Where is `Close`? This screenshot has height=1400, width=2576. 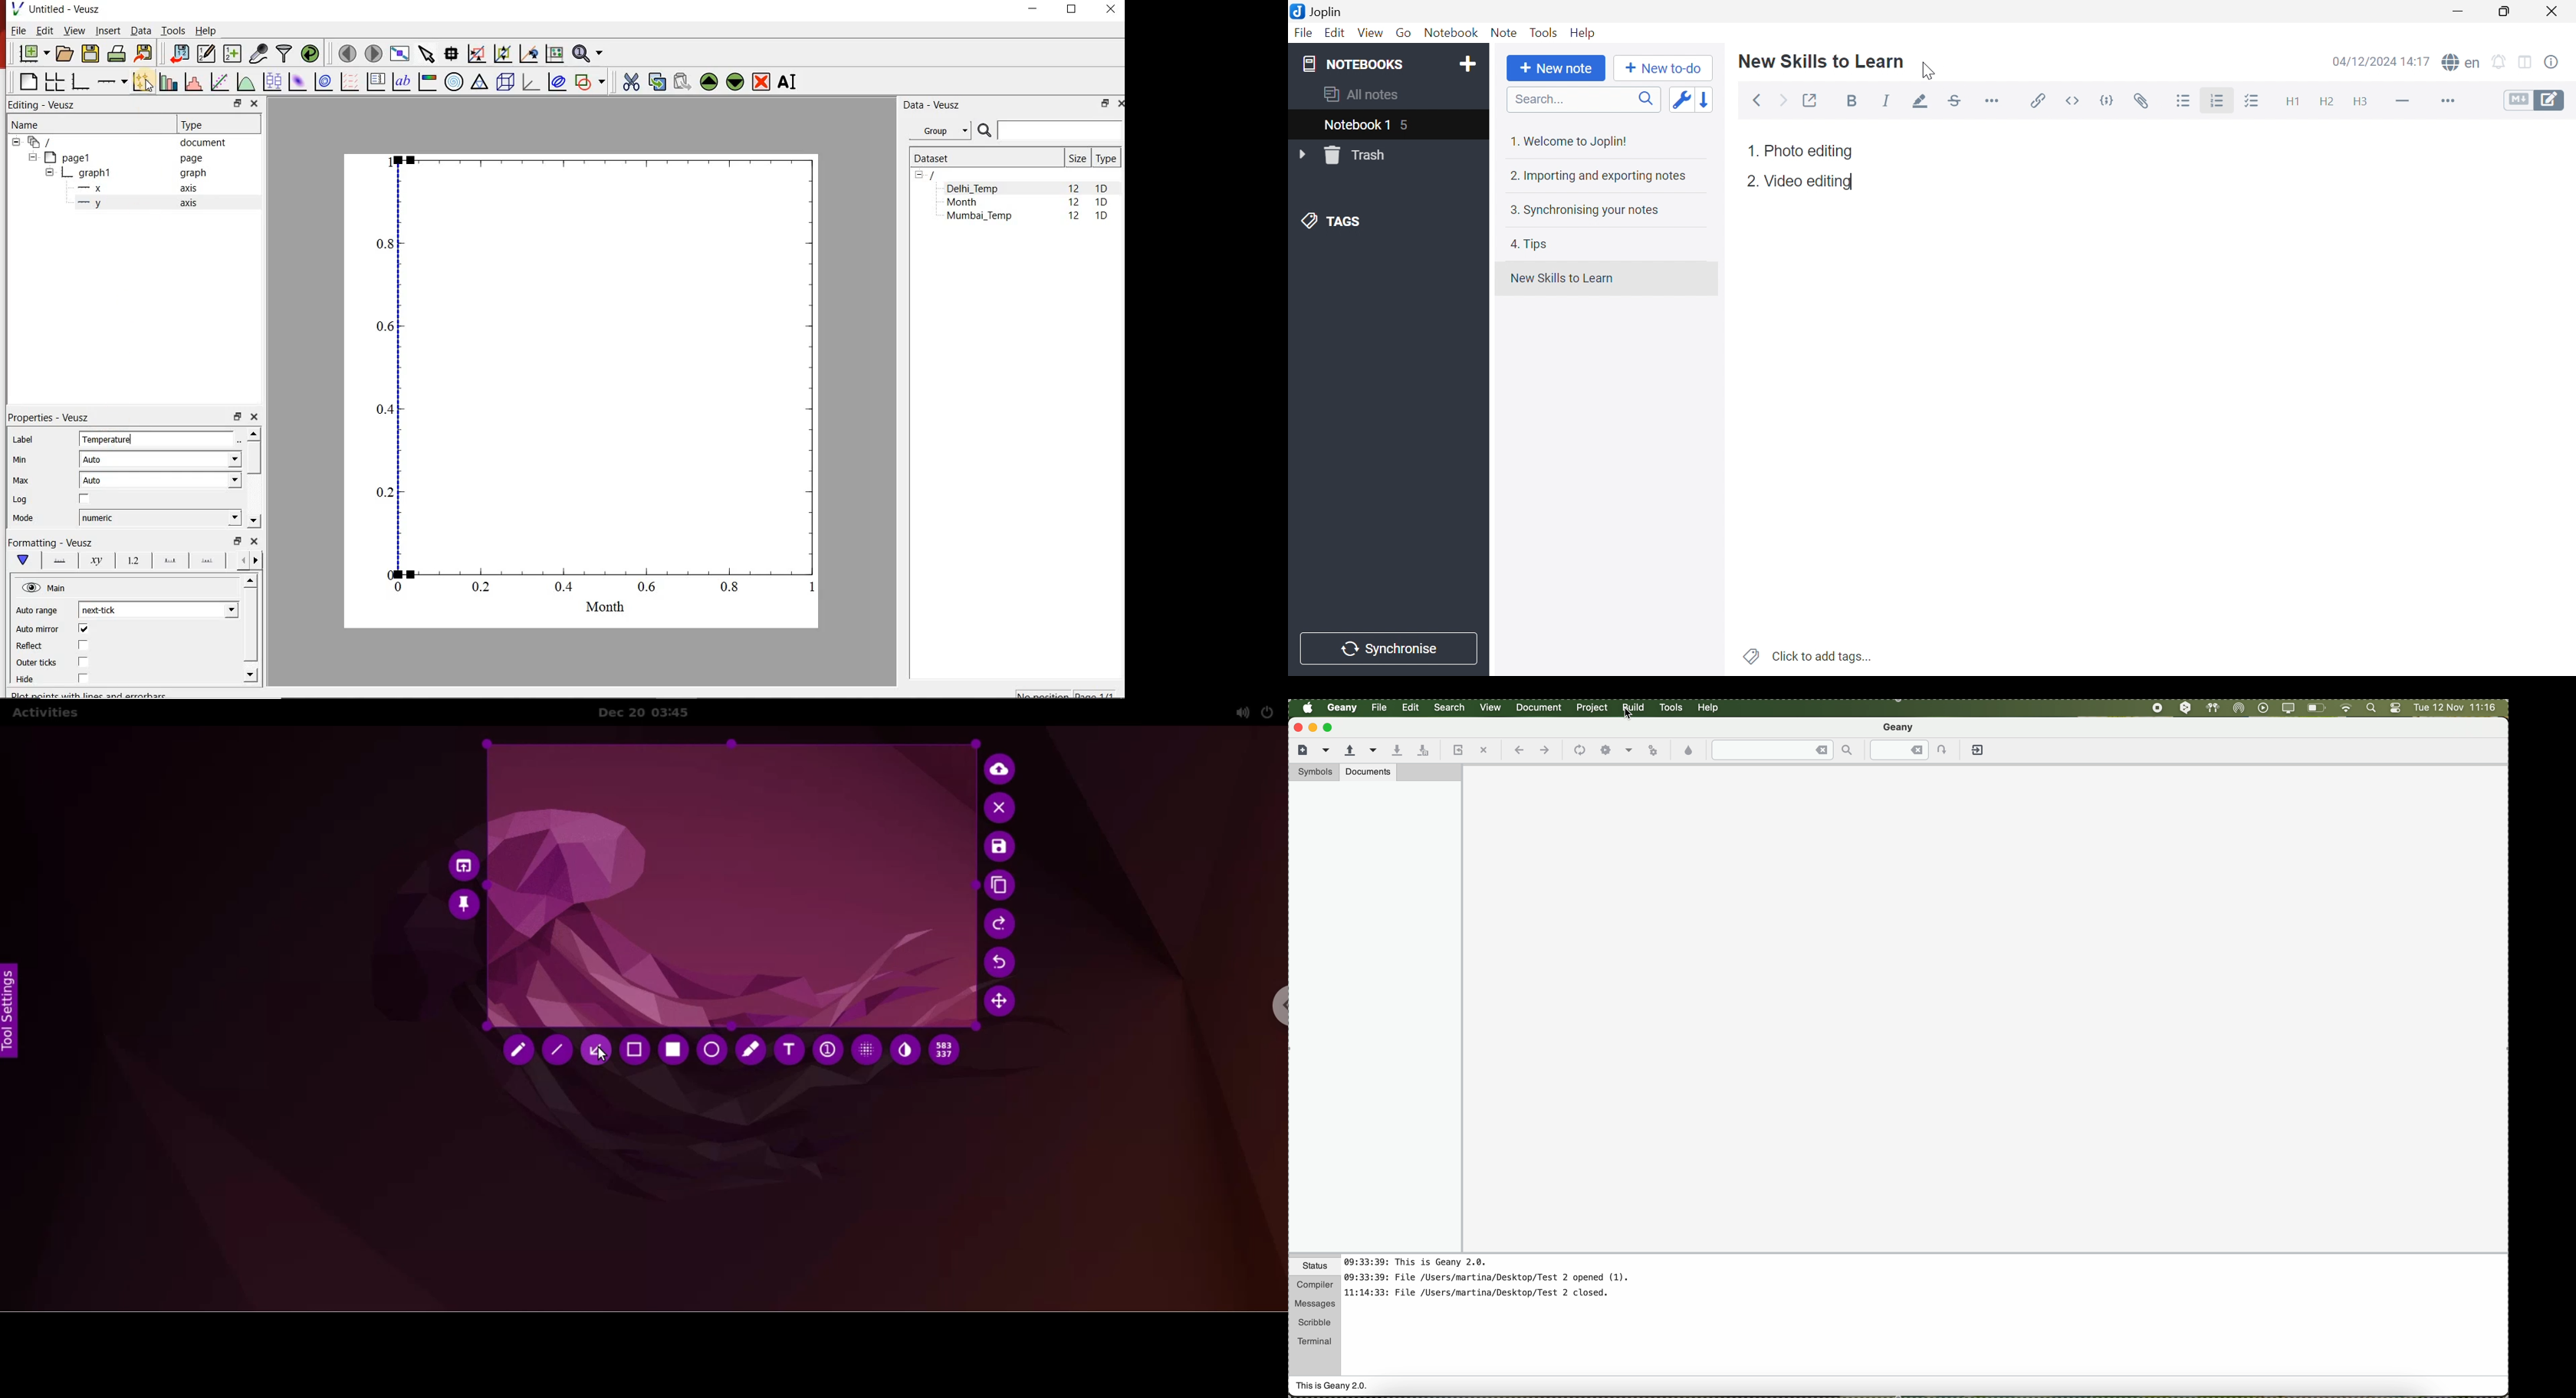
Close is located at coordinates (2553, 12).